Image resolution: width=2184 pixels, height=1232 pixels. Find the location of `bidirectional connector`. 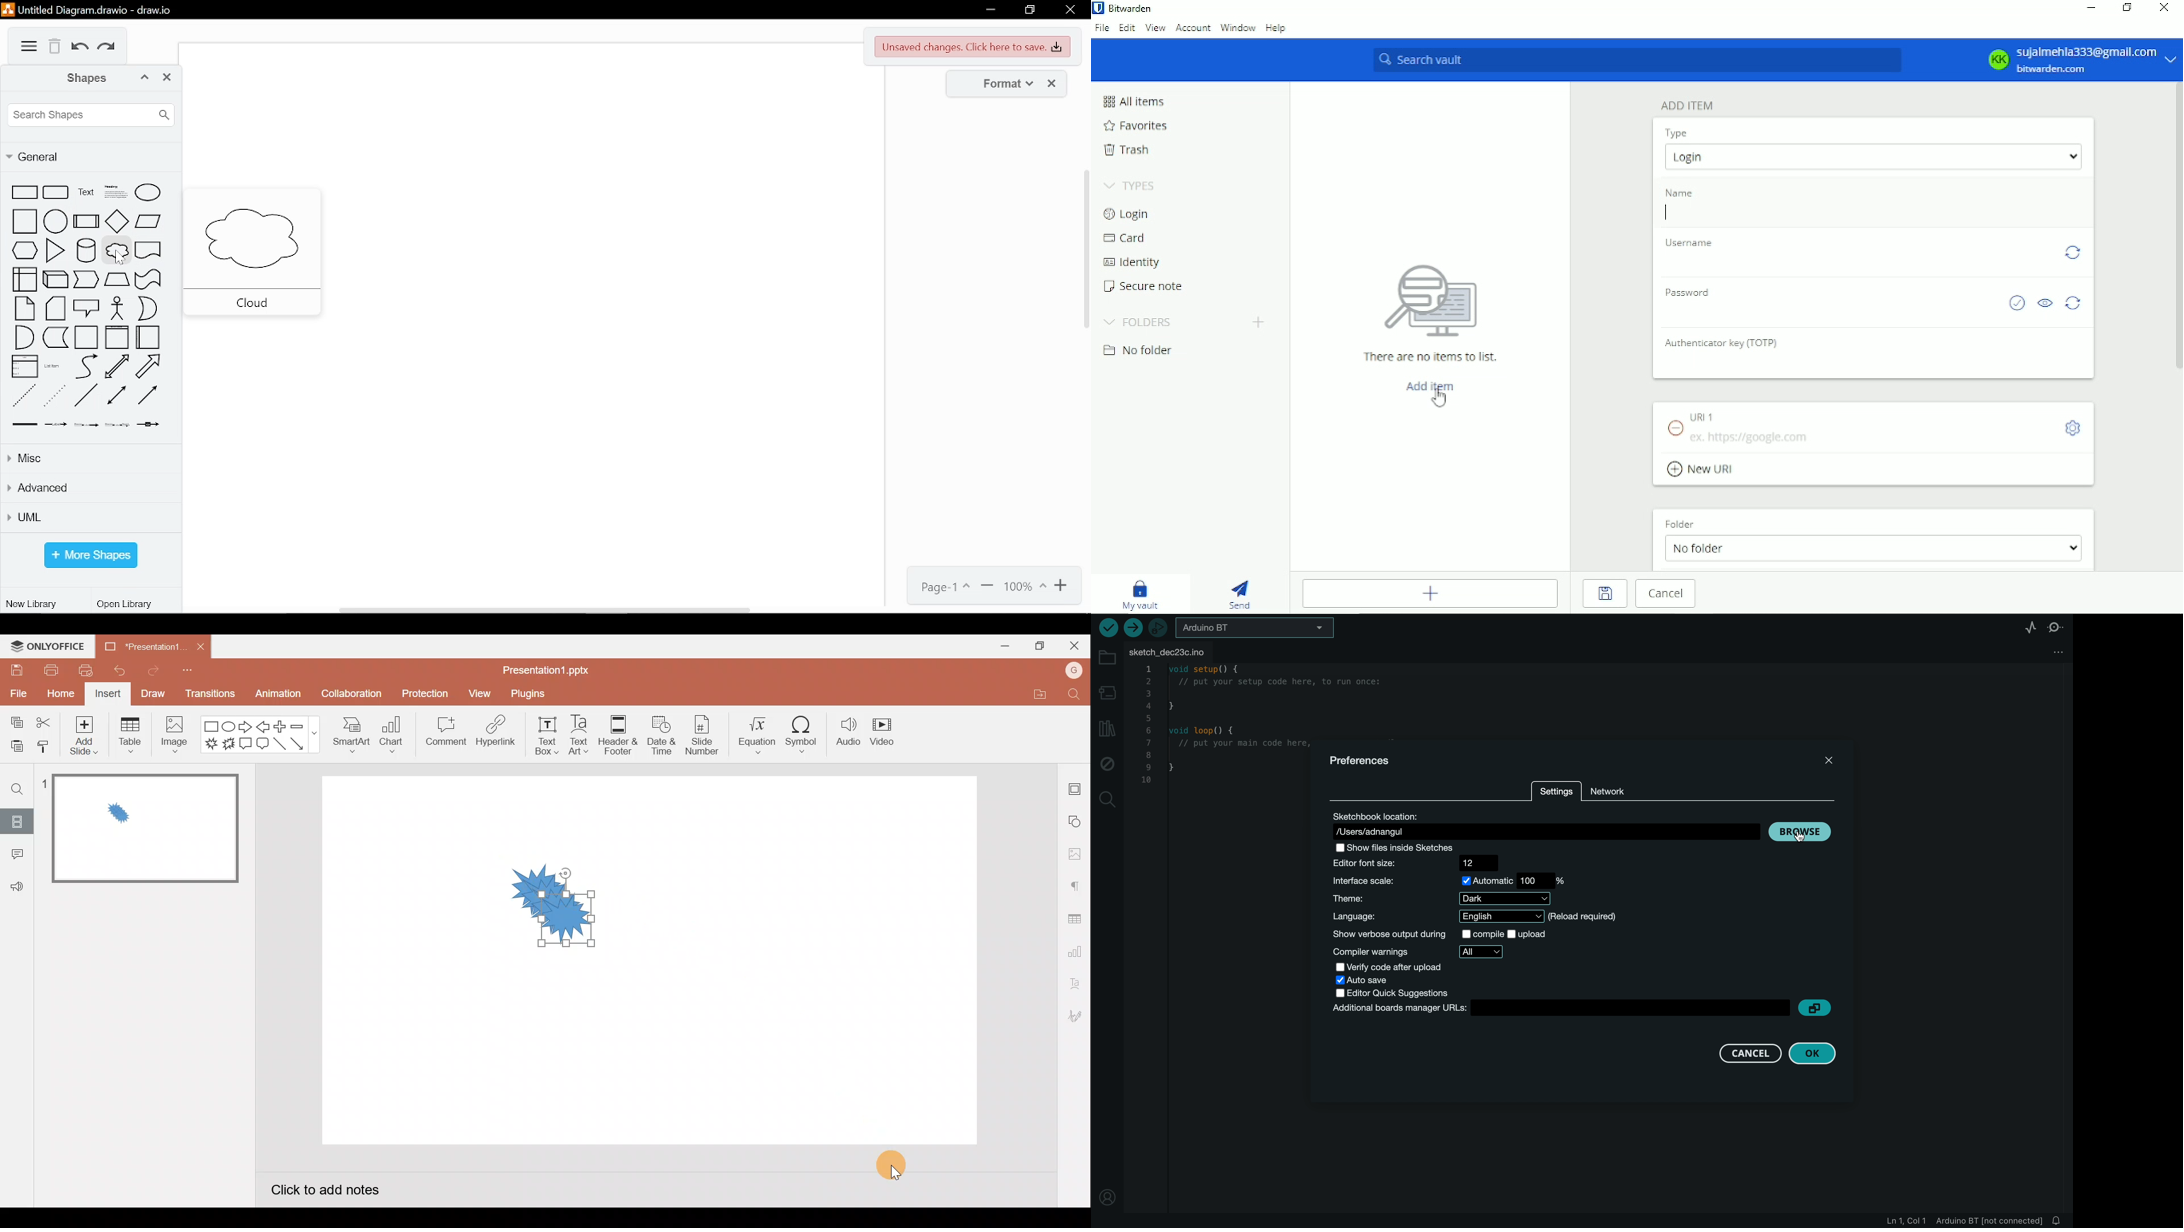

bidirectional connector is located at coordinates (116, 396).